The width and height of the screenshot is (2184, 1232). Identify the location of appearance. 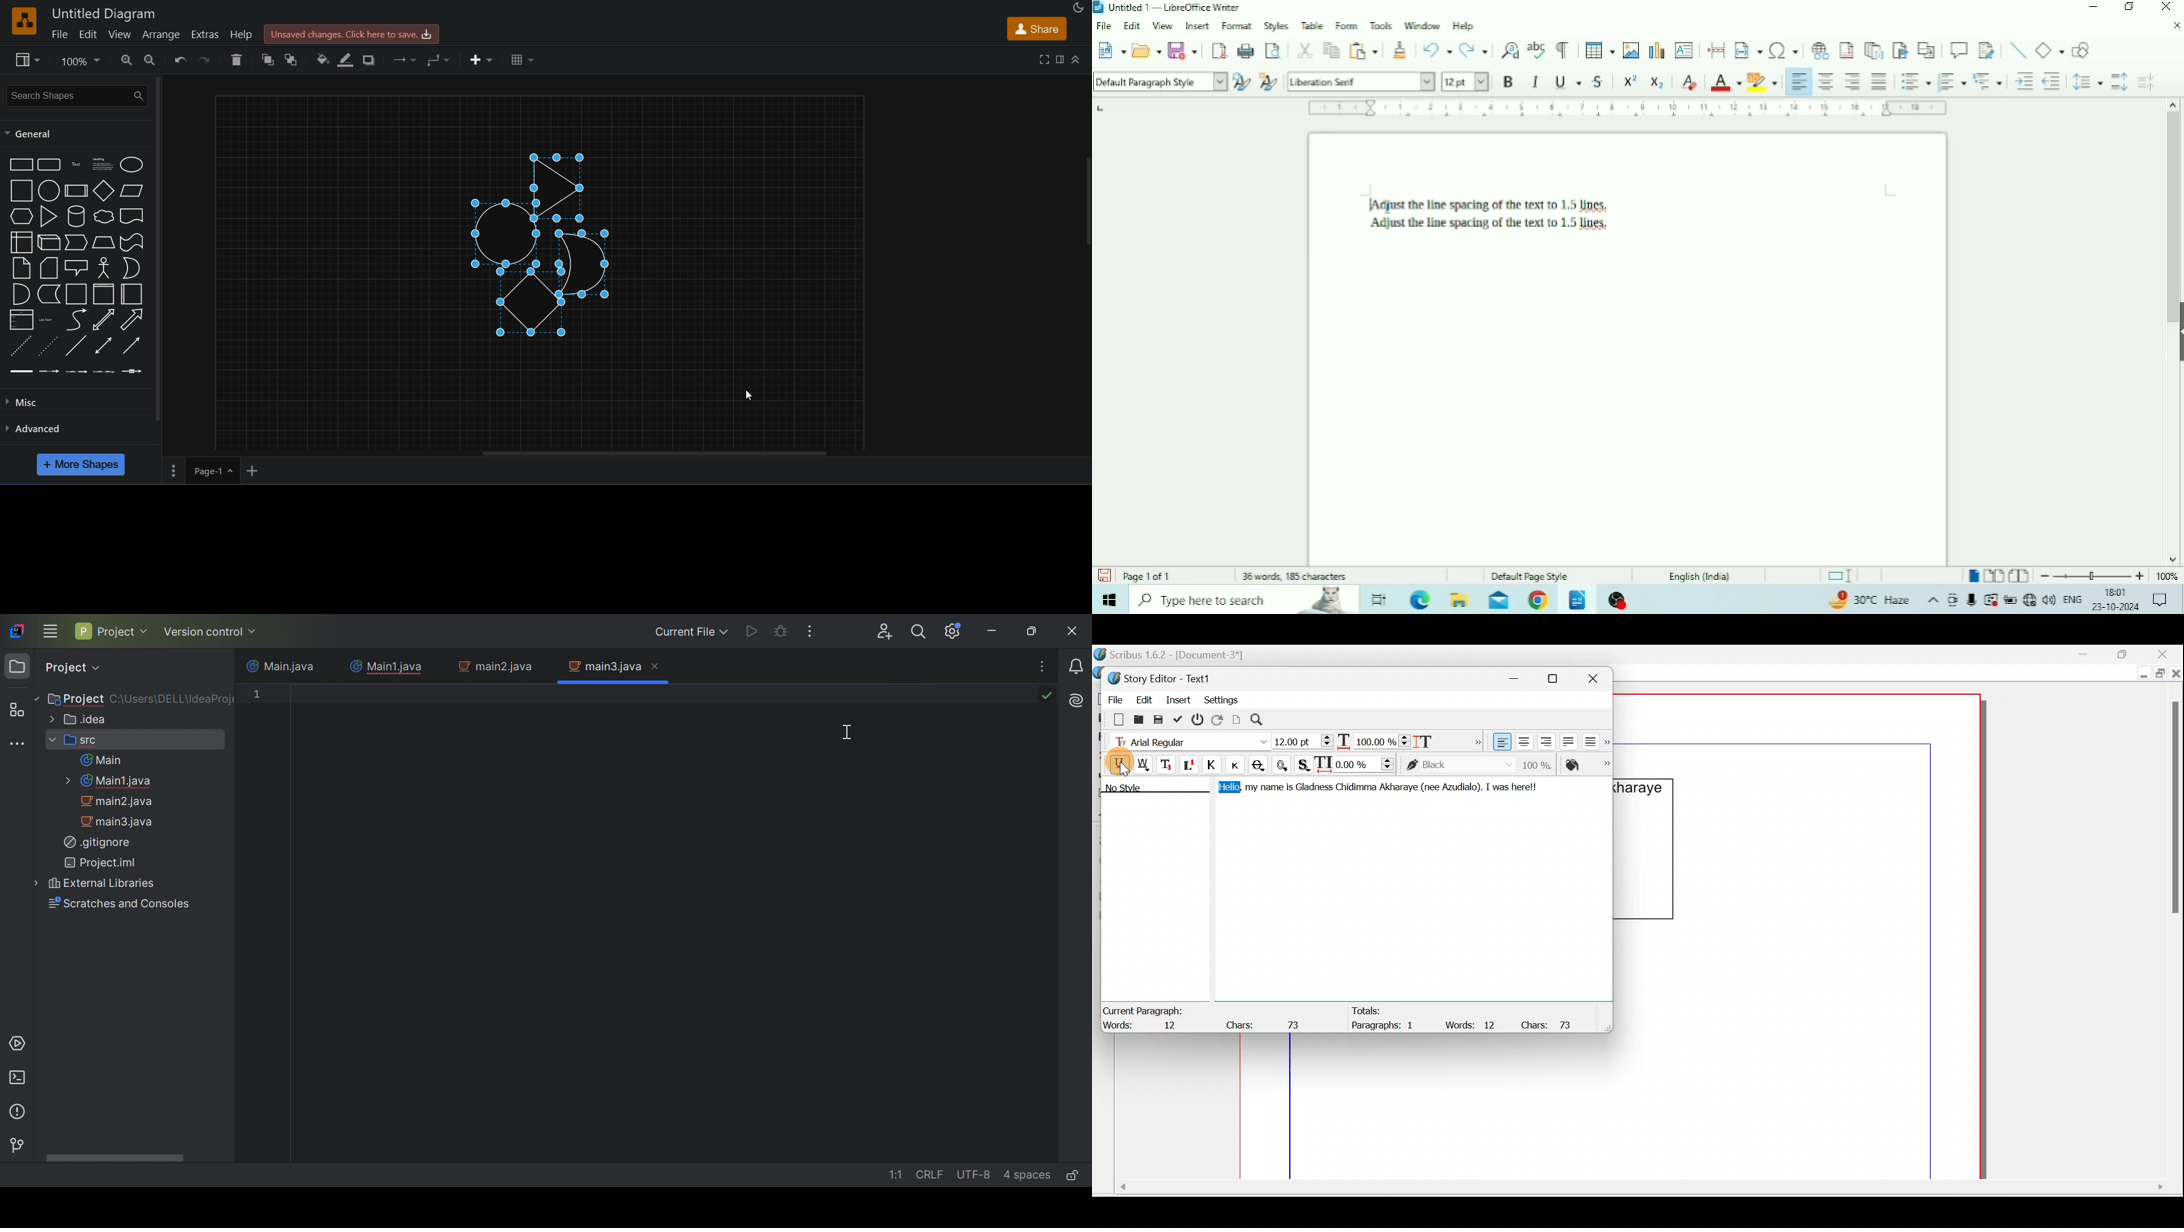
(1079, 7).